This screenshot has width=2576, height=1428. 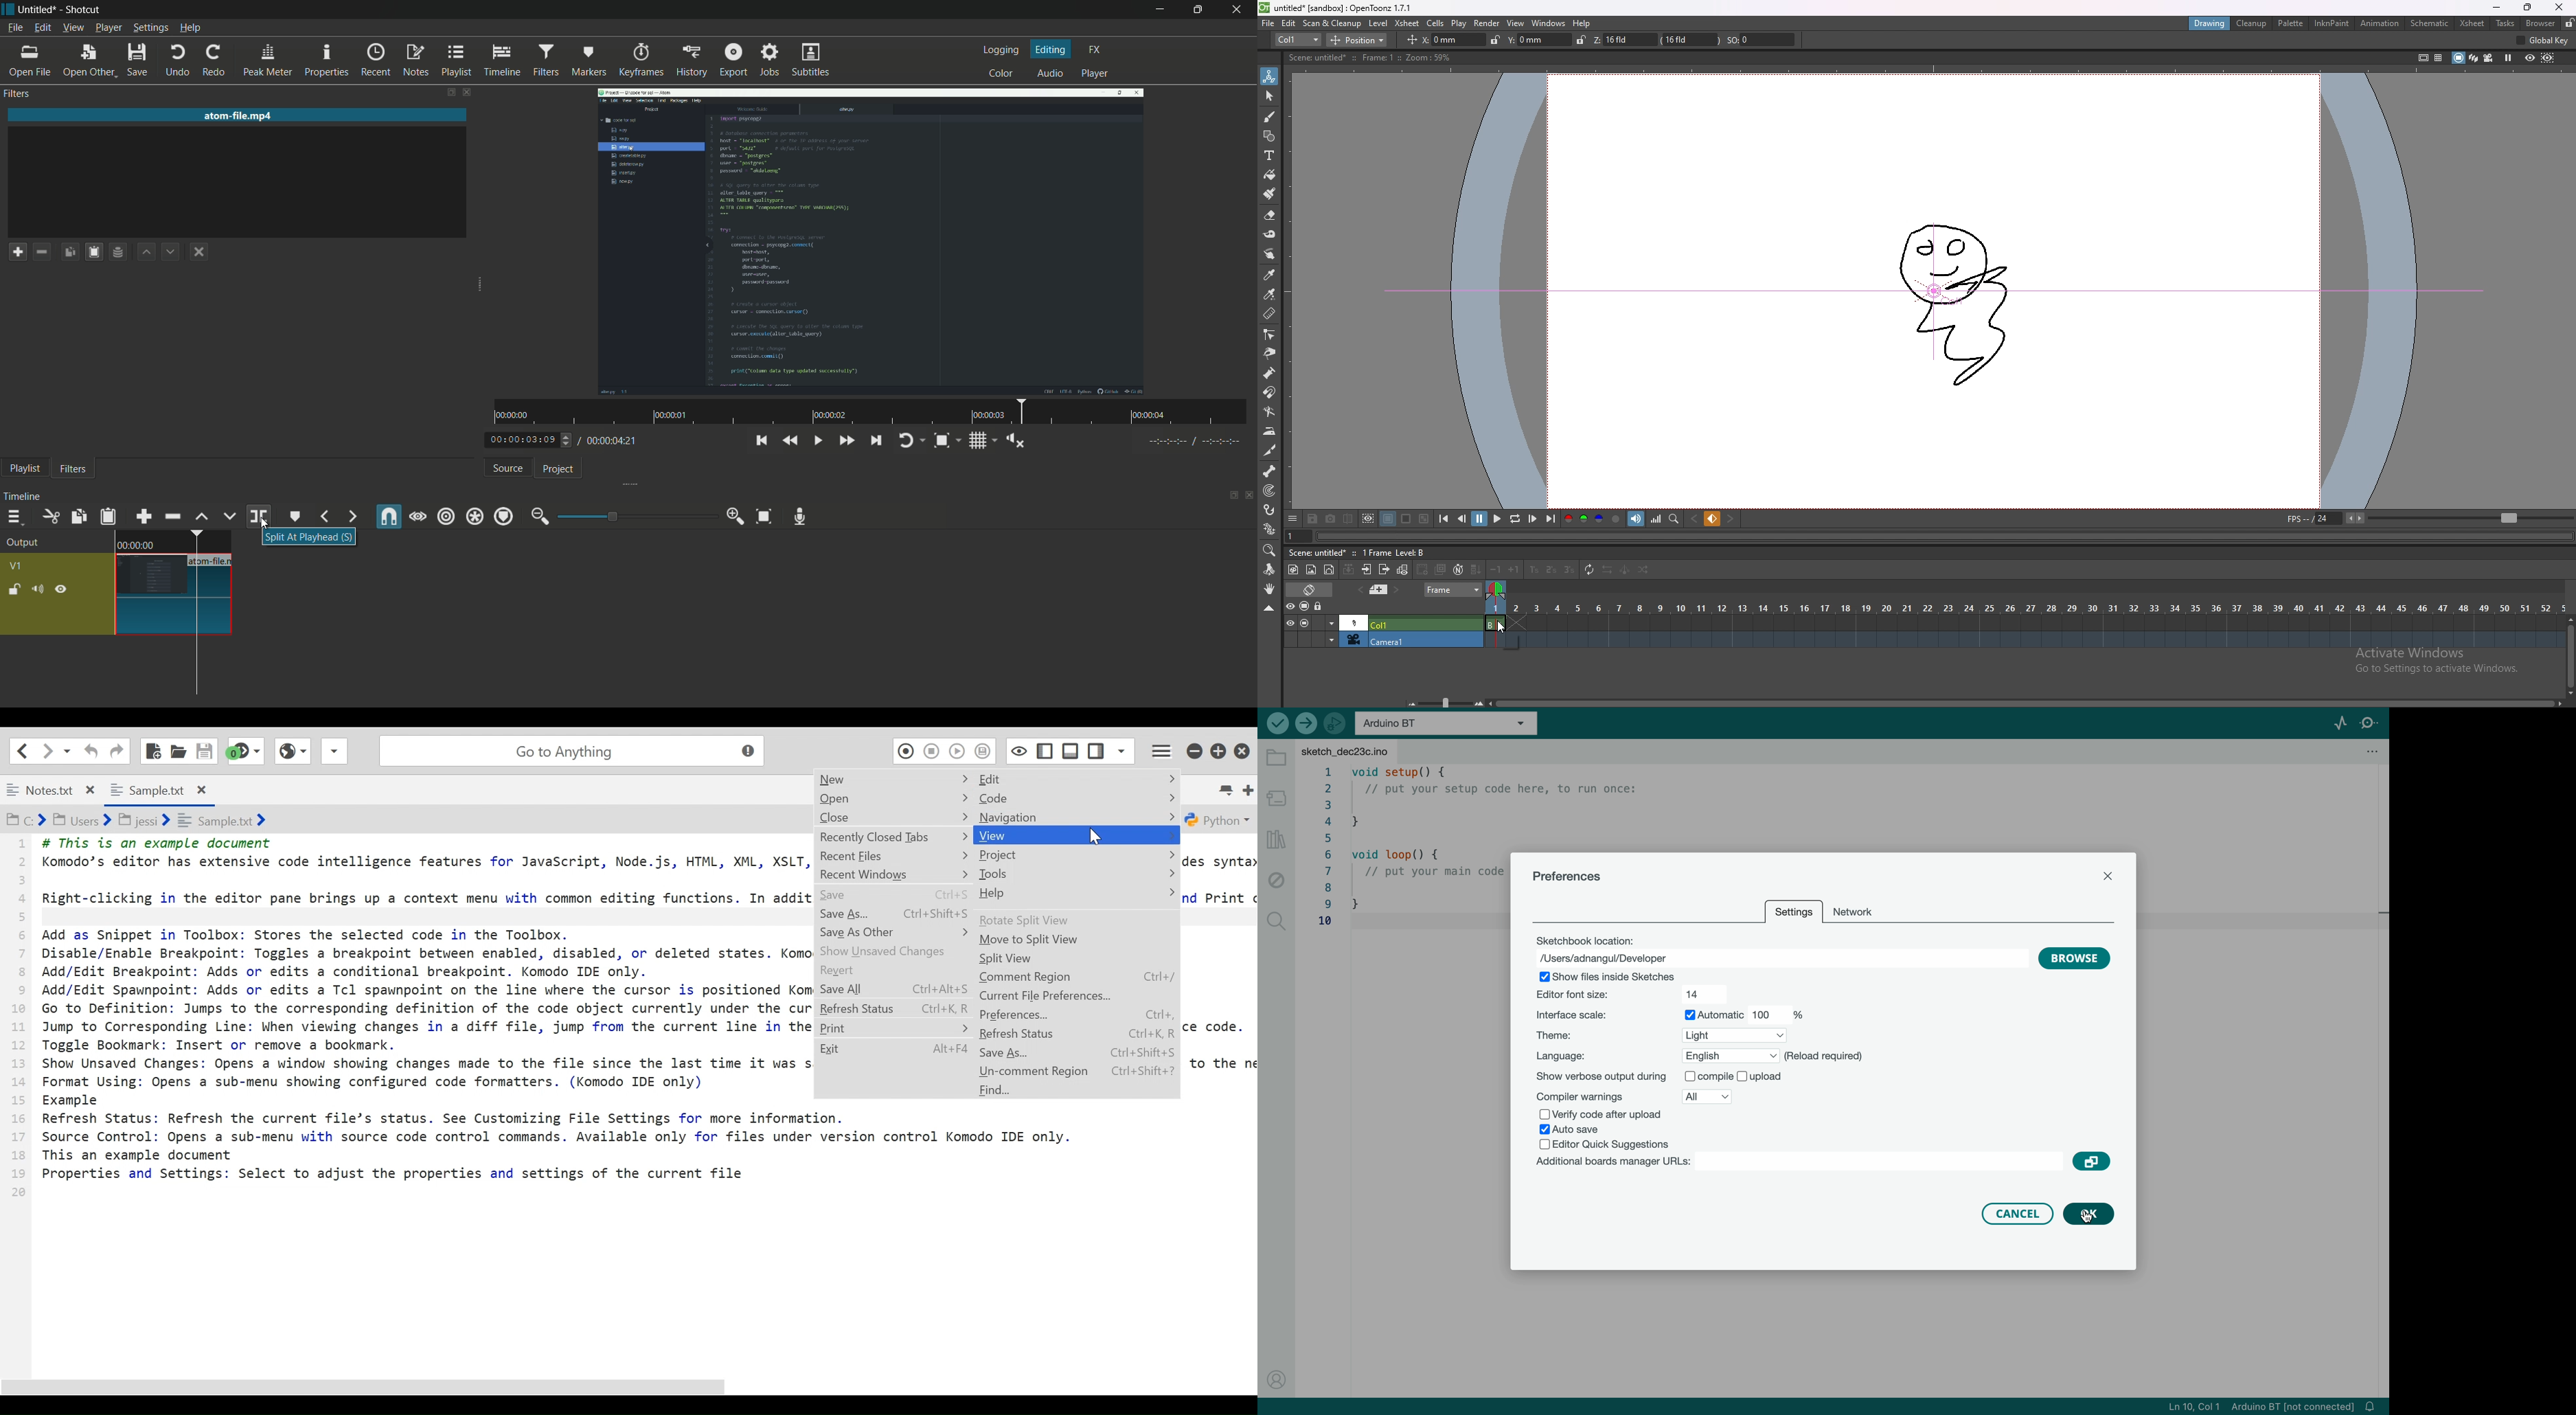 I want to click on minimize, so click(x=1159, y=10).